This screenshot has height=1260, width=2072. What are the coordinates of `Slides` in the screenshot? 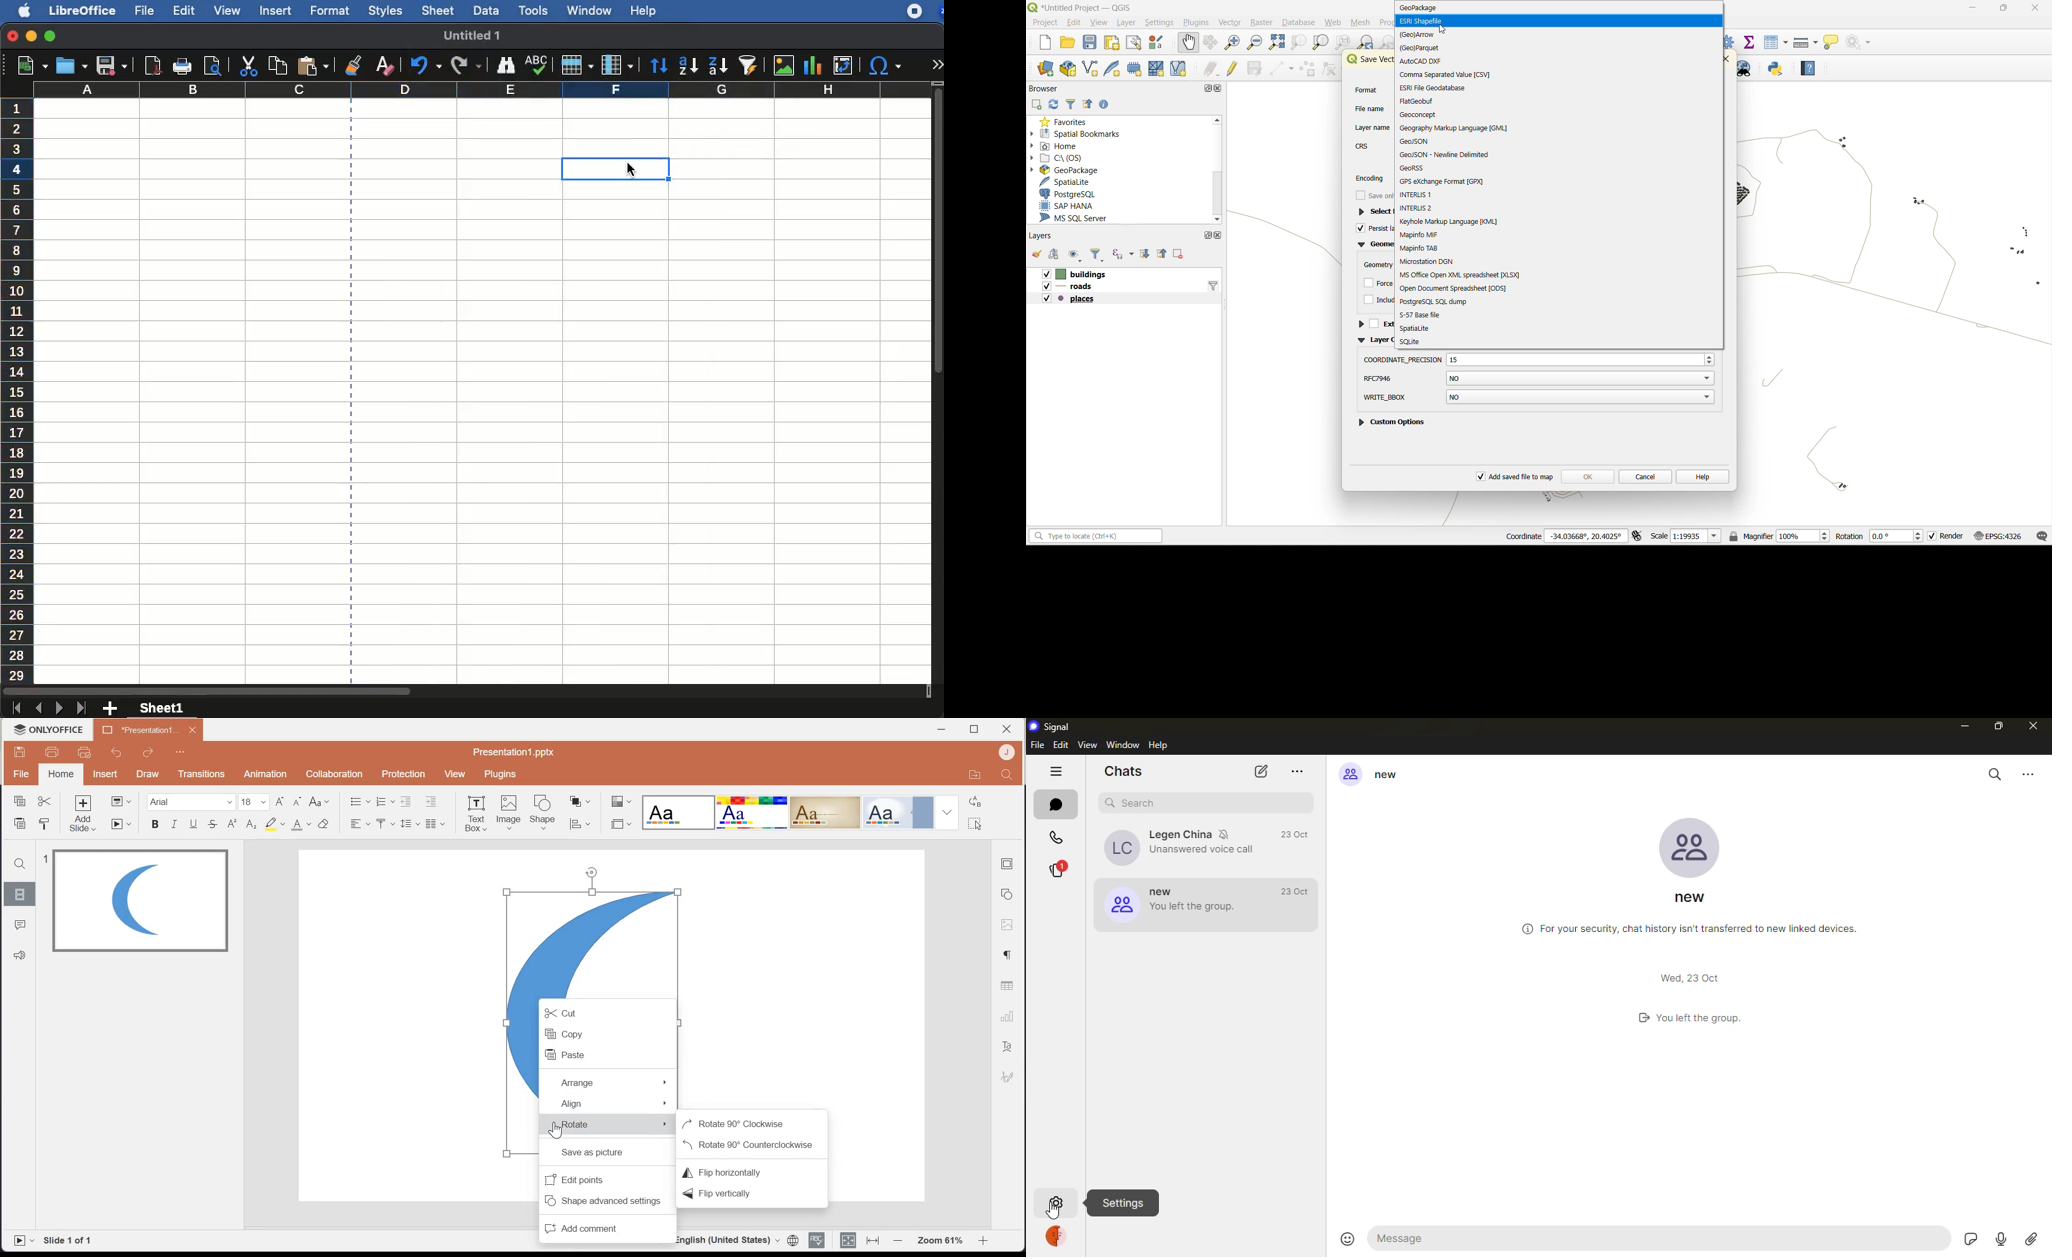 It's located at (19, 893).